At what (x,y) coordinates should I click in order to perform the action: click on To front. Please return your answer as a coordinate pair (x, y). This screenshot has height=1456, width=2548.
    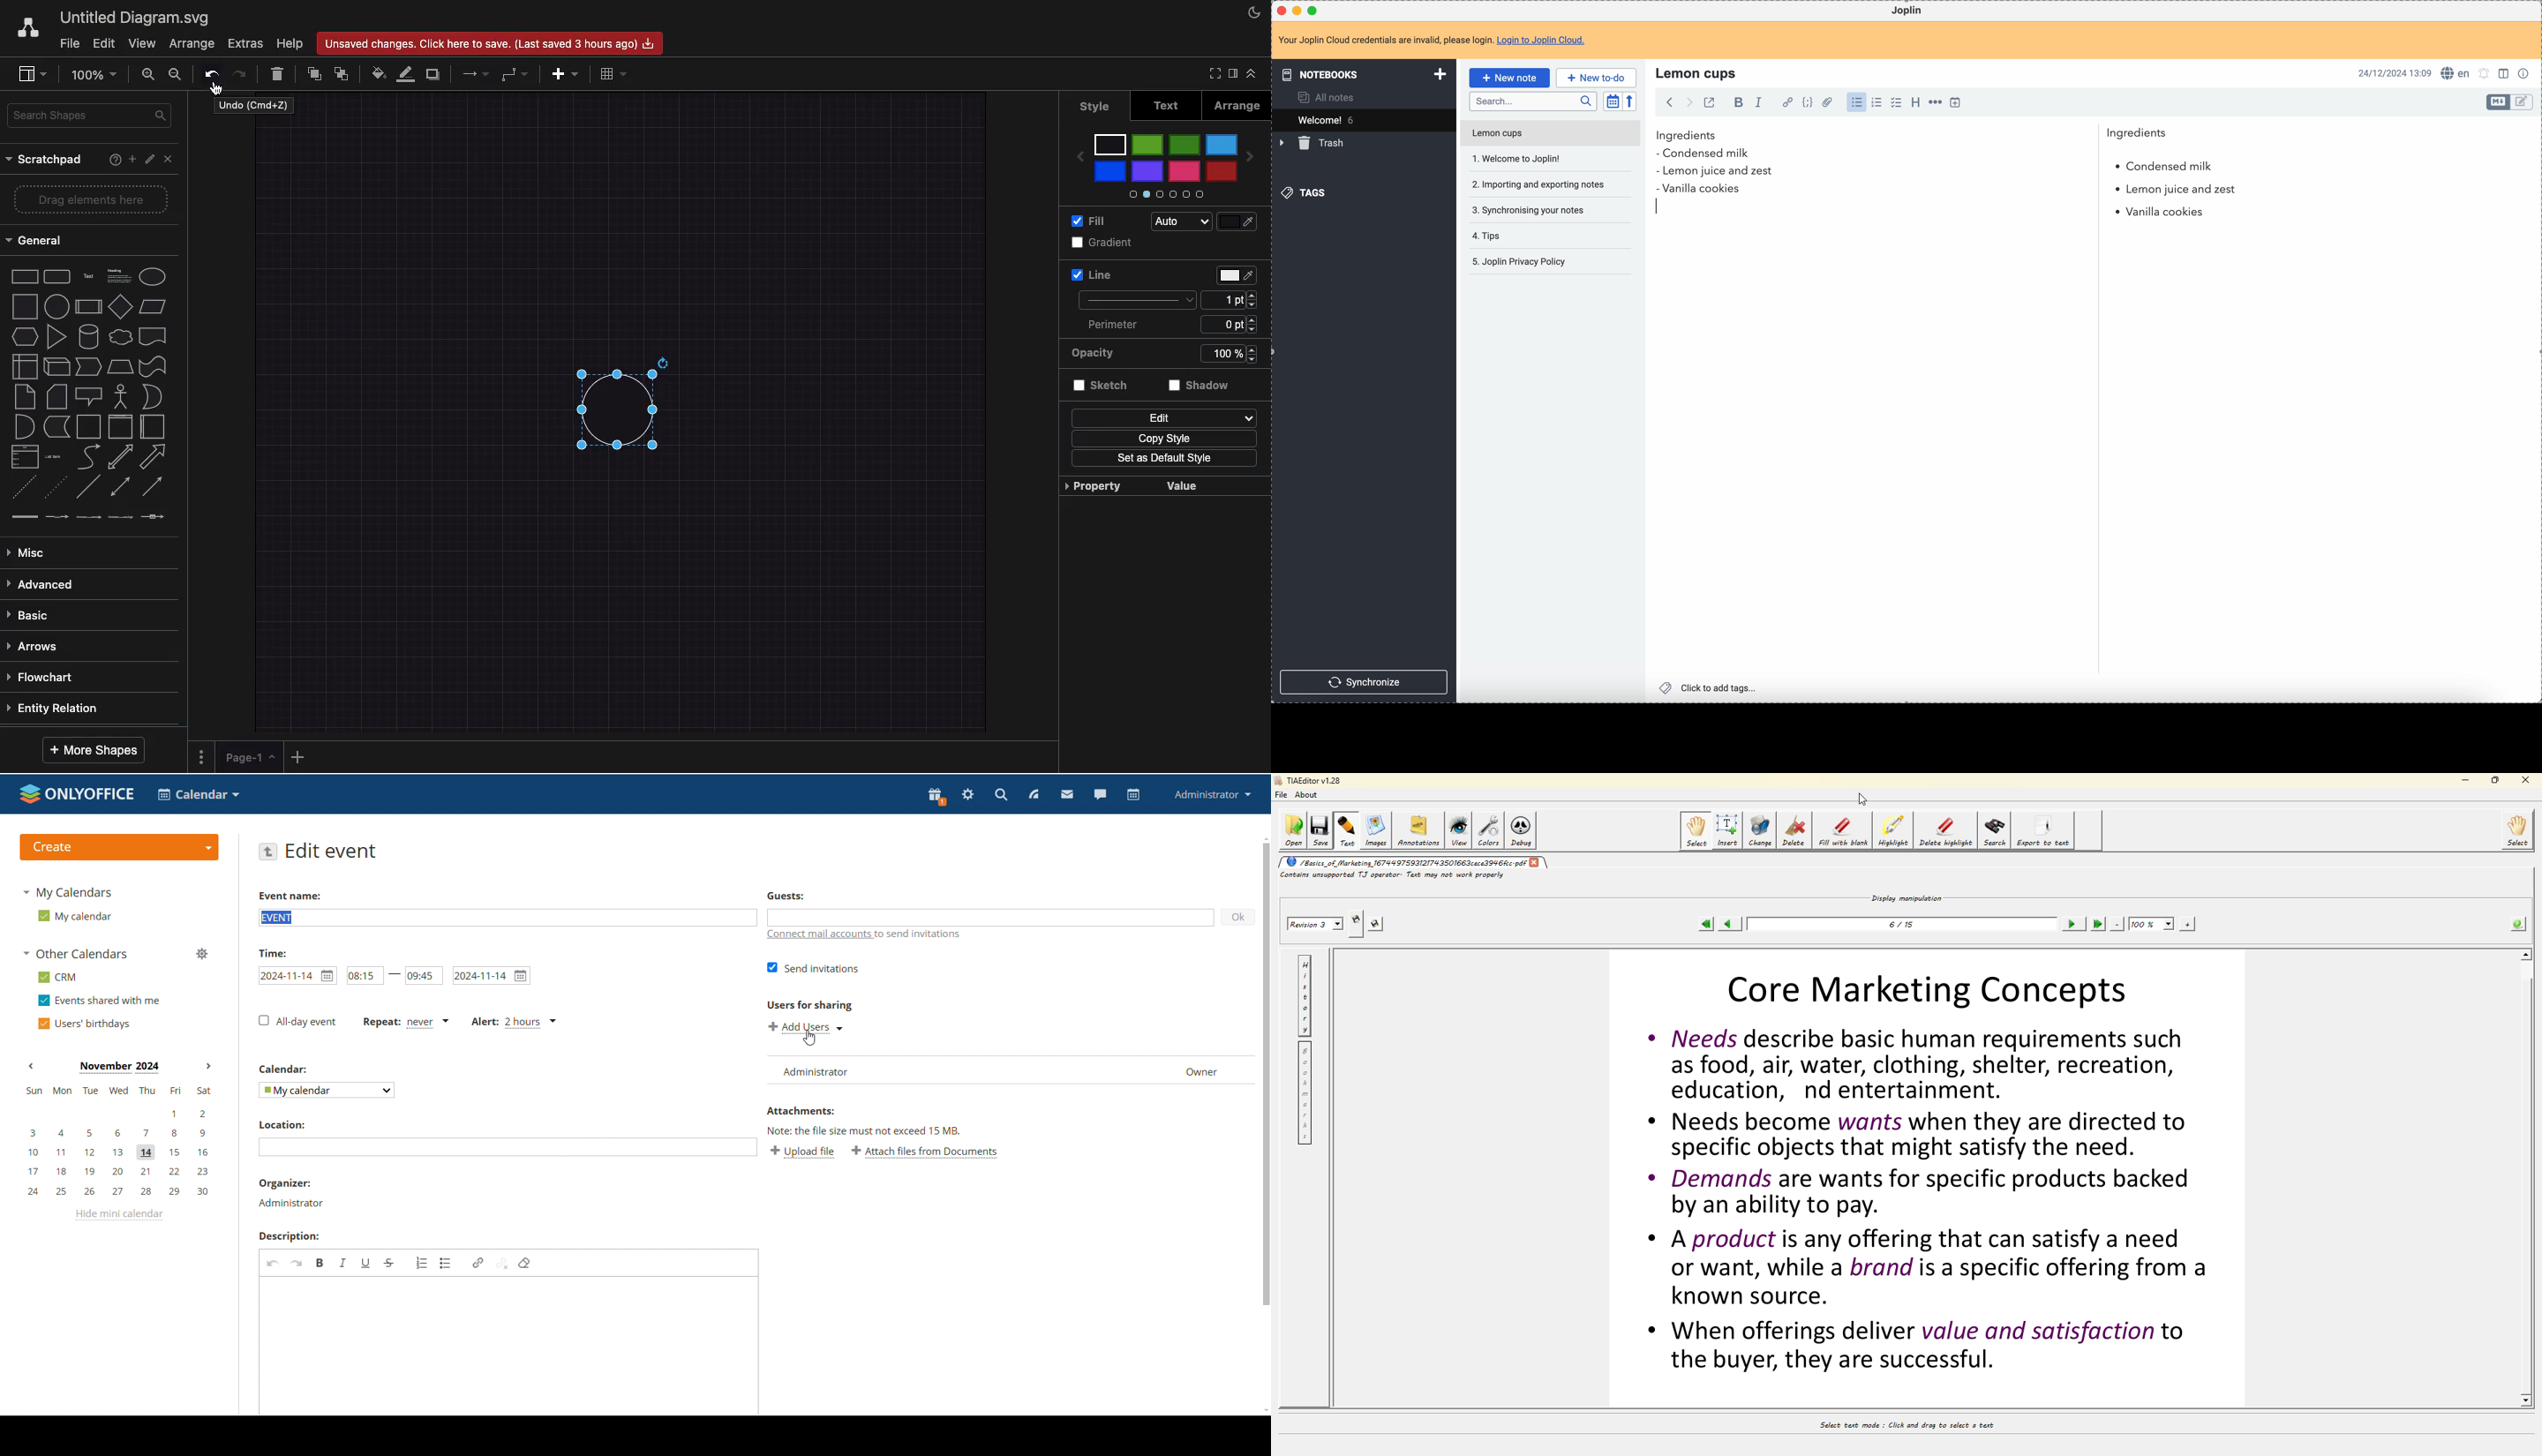
    Looking at the image, I should click on (314, 71).